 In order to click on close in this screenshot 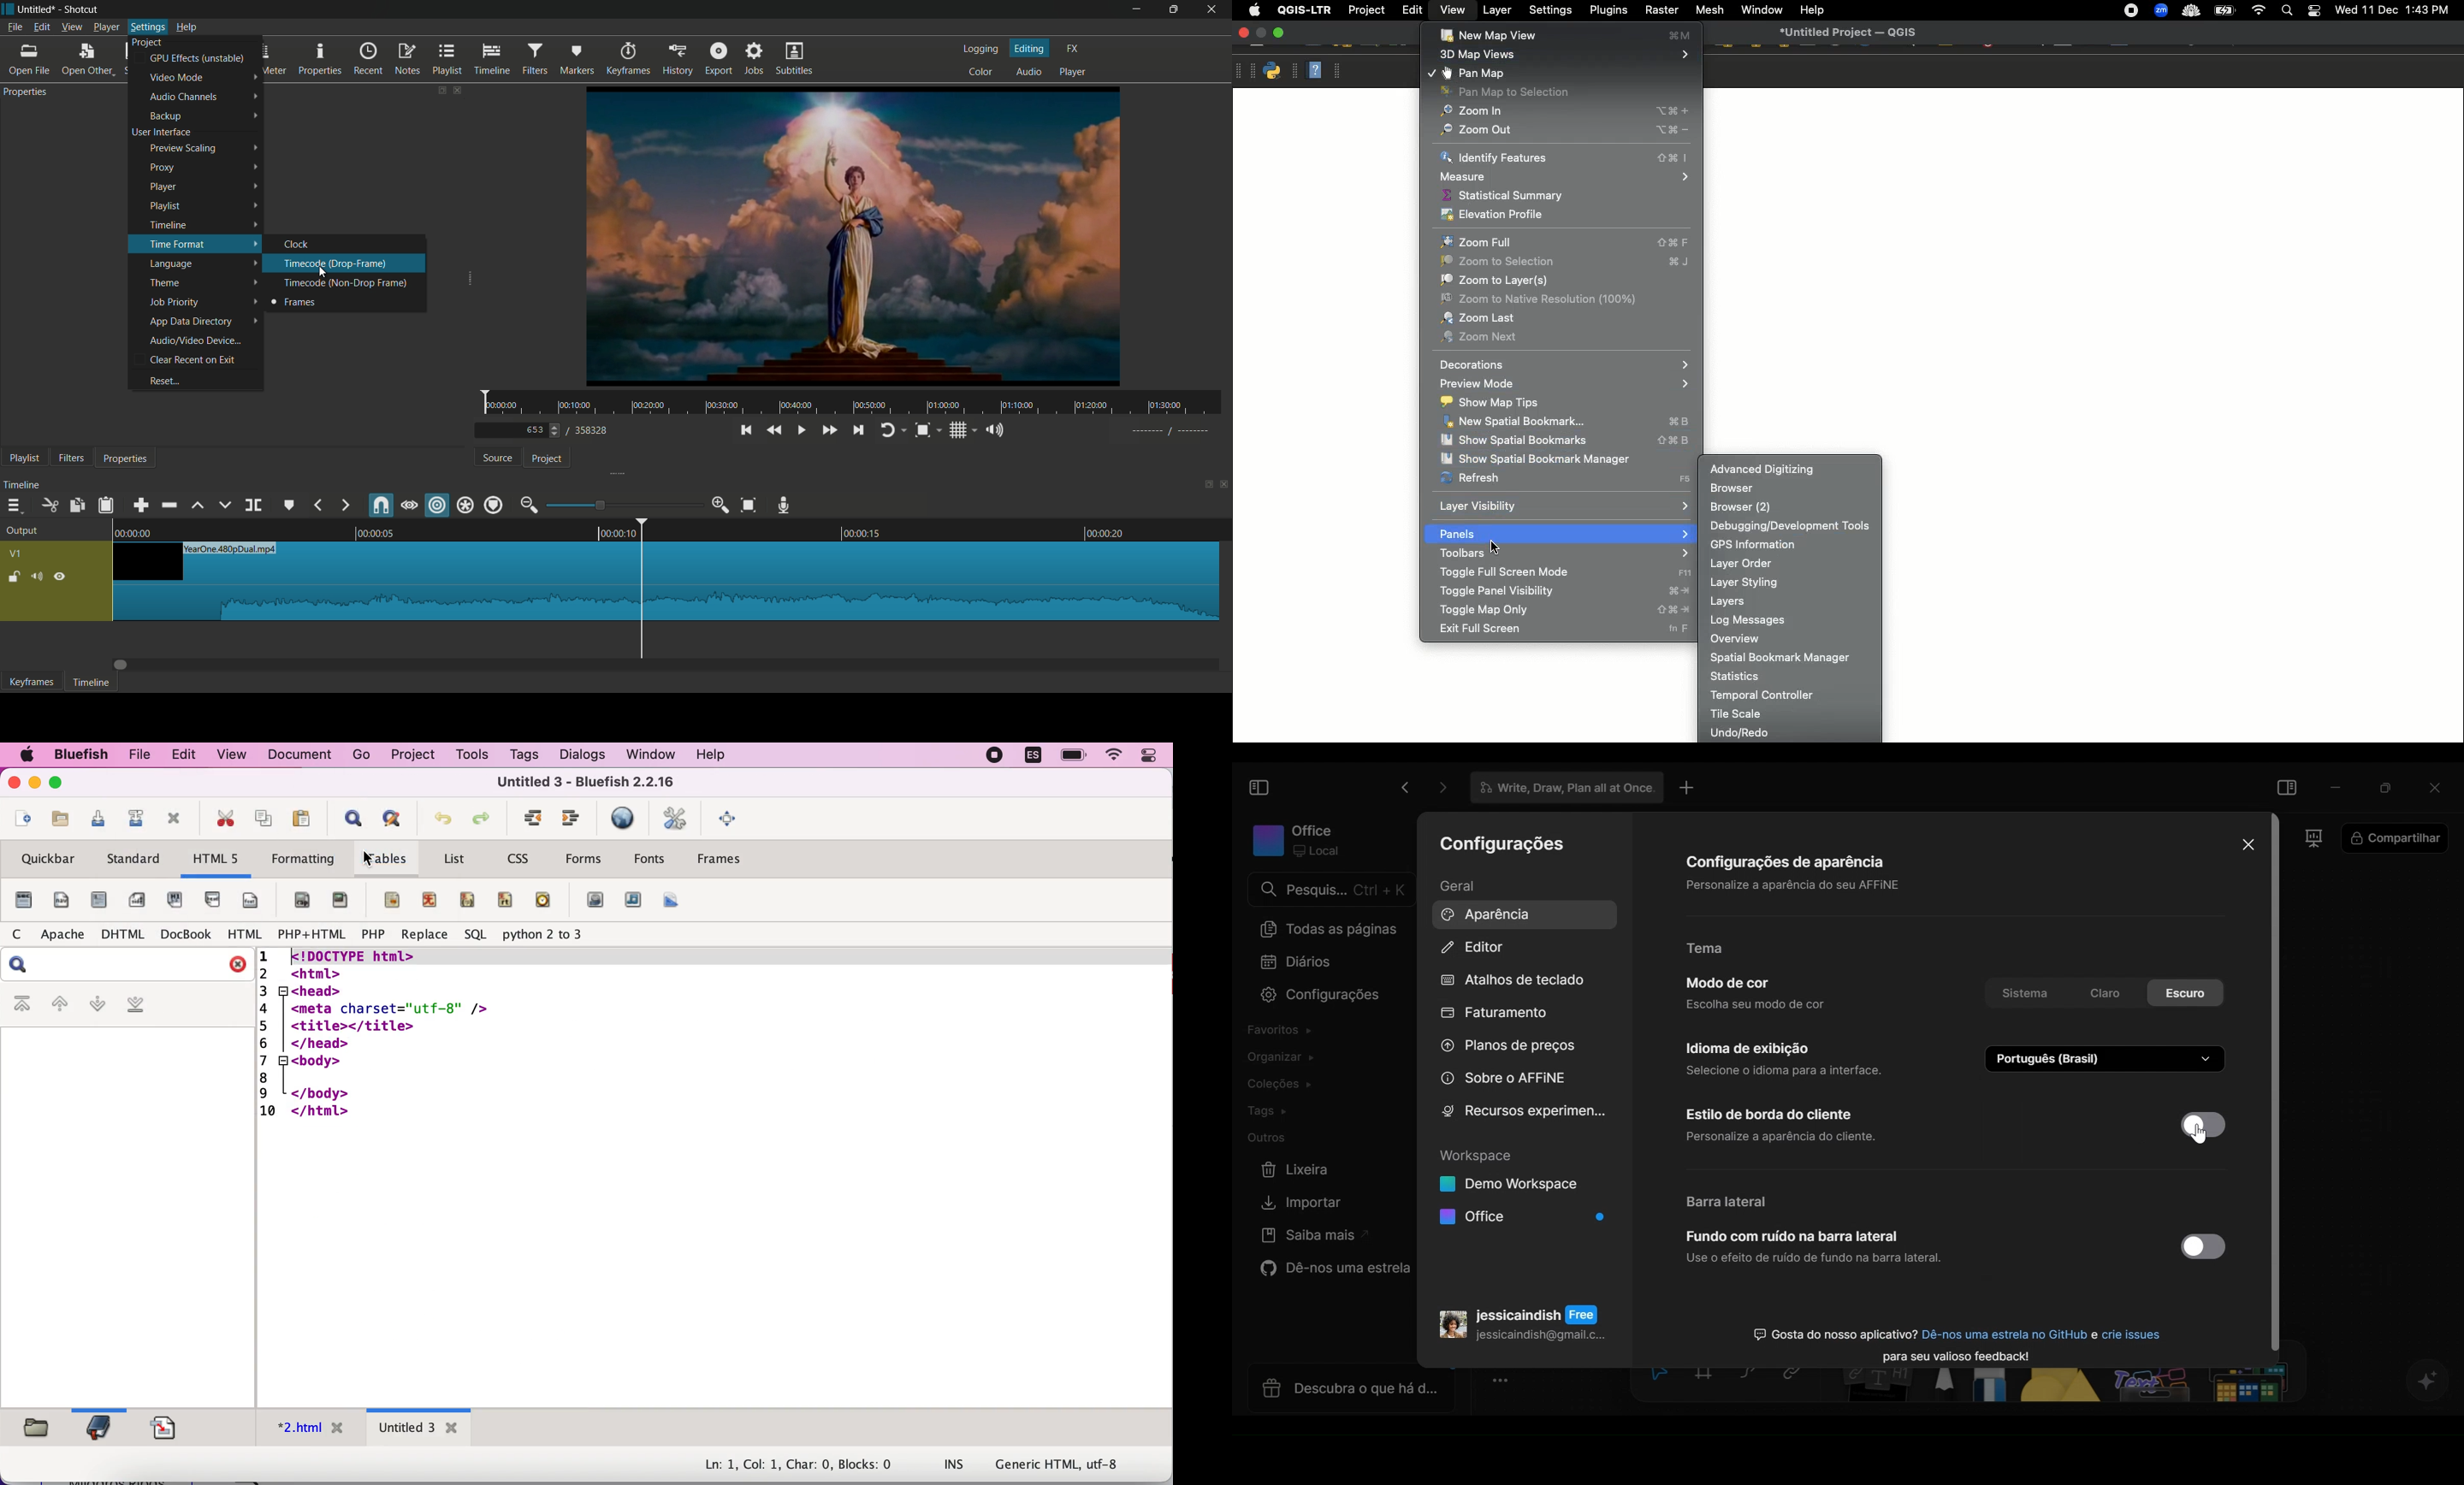, I will do `click(236, 964)`.